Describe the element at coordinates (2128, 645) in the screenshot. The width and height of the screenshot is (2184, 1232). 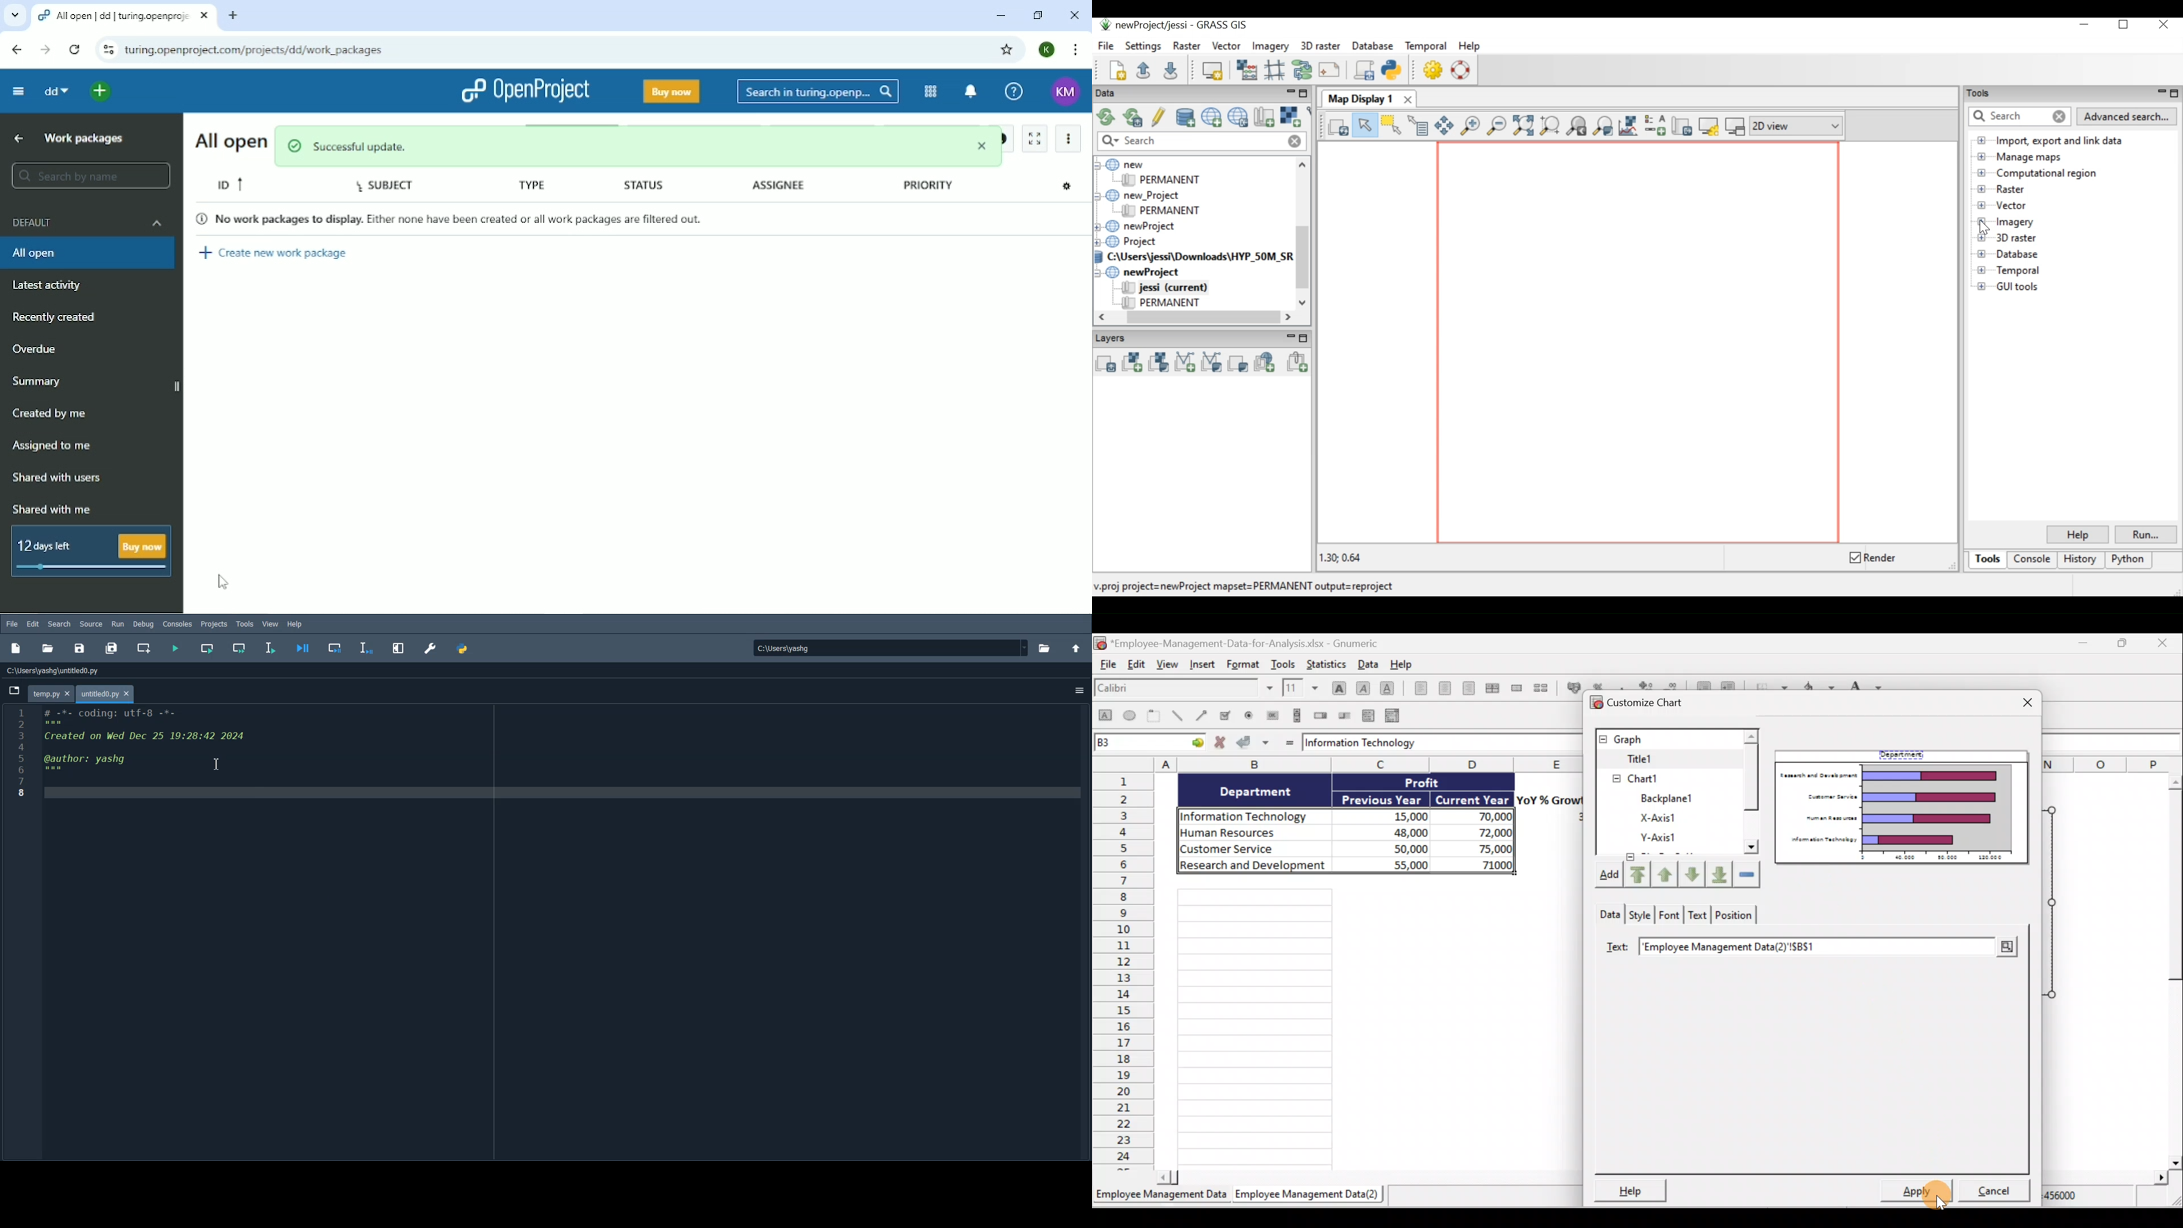
I see `Maximize` at that location.